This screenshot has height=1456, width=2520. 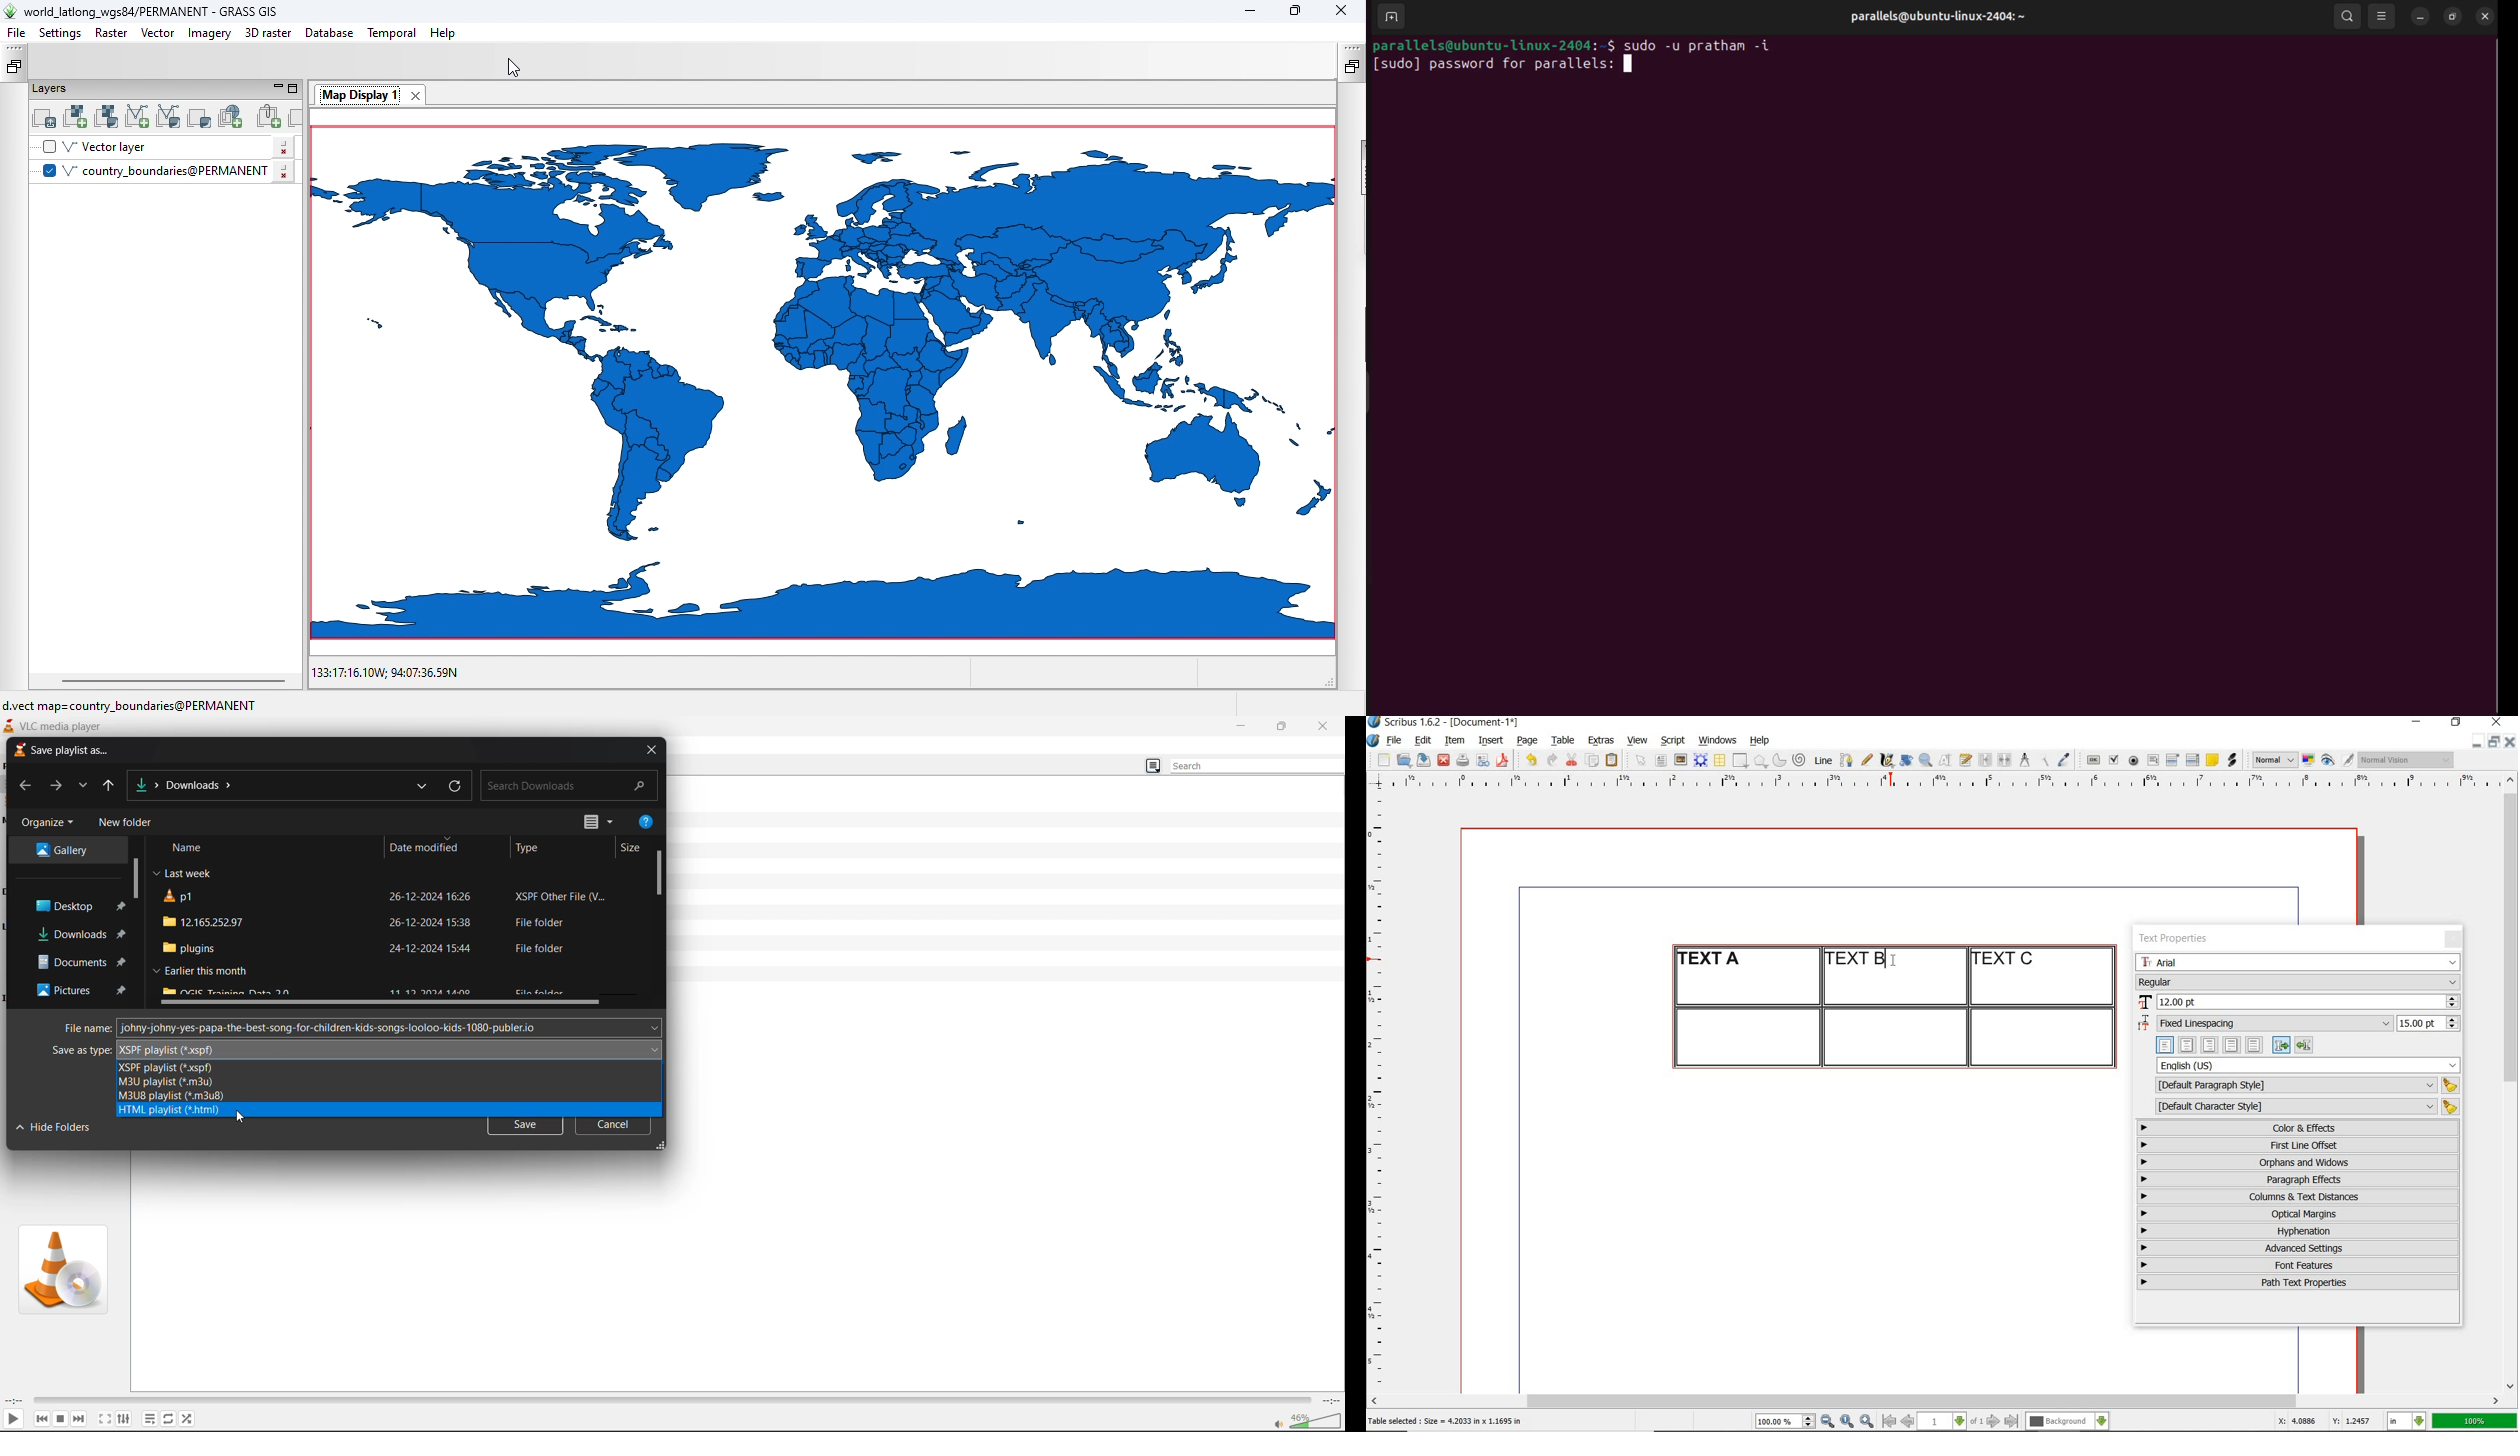 I want to click on horizontal scroll bar, so click(x=383, y=1003).